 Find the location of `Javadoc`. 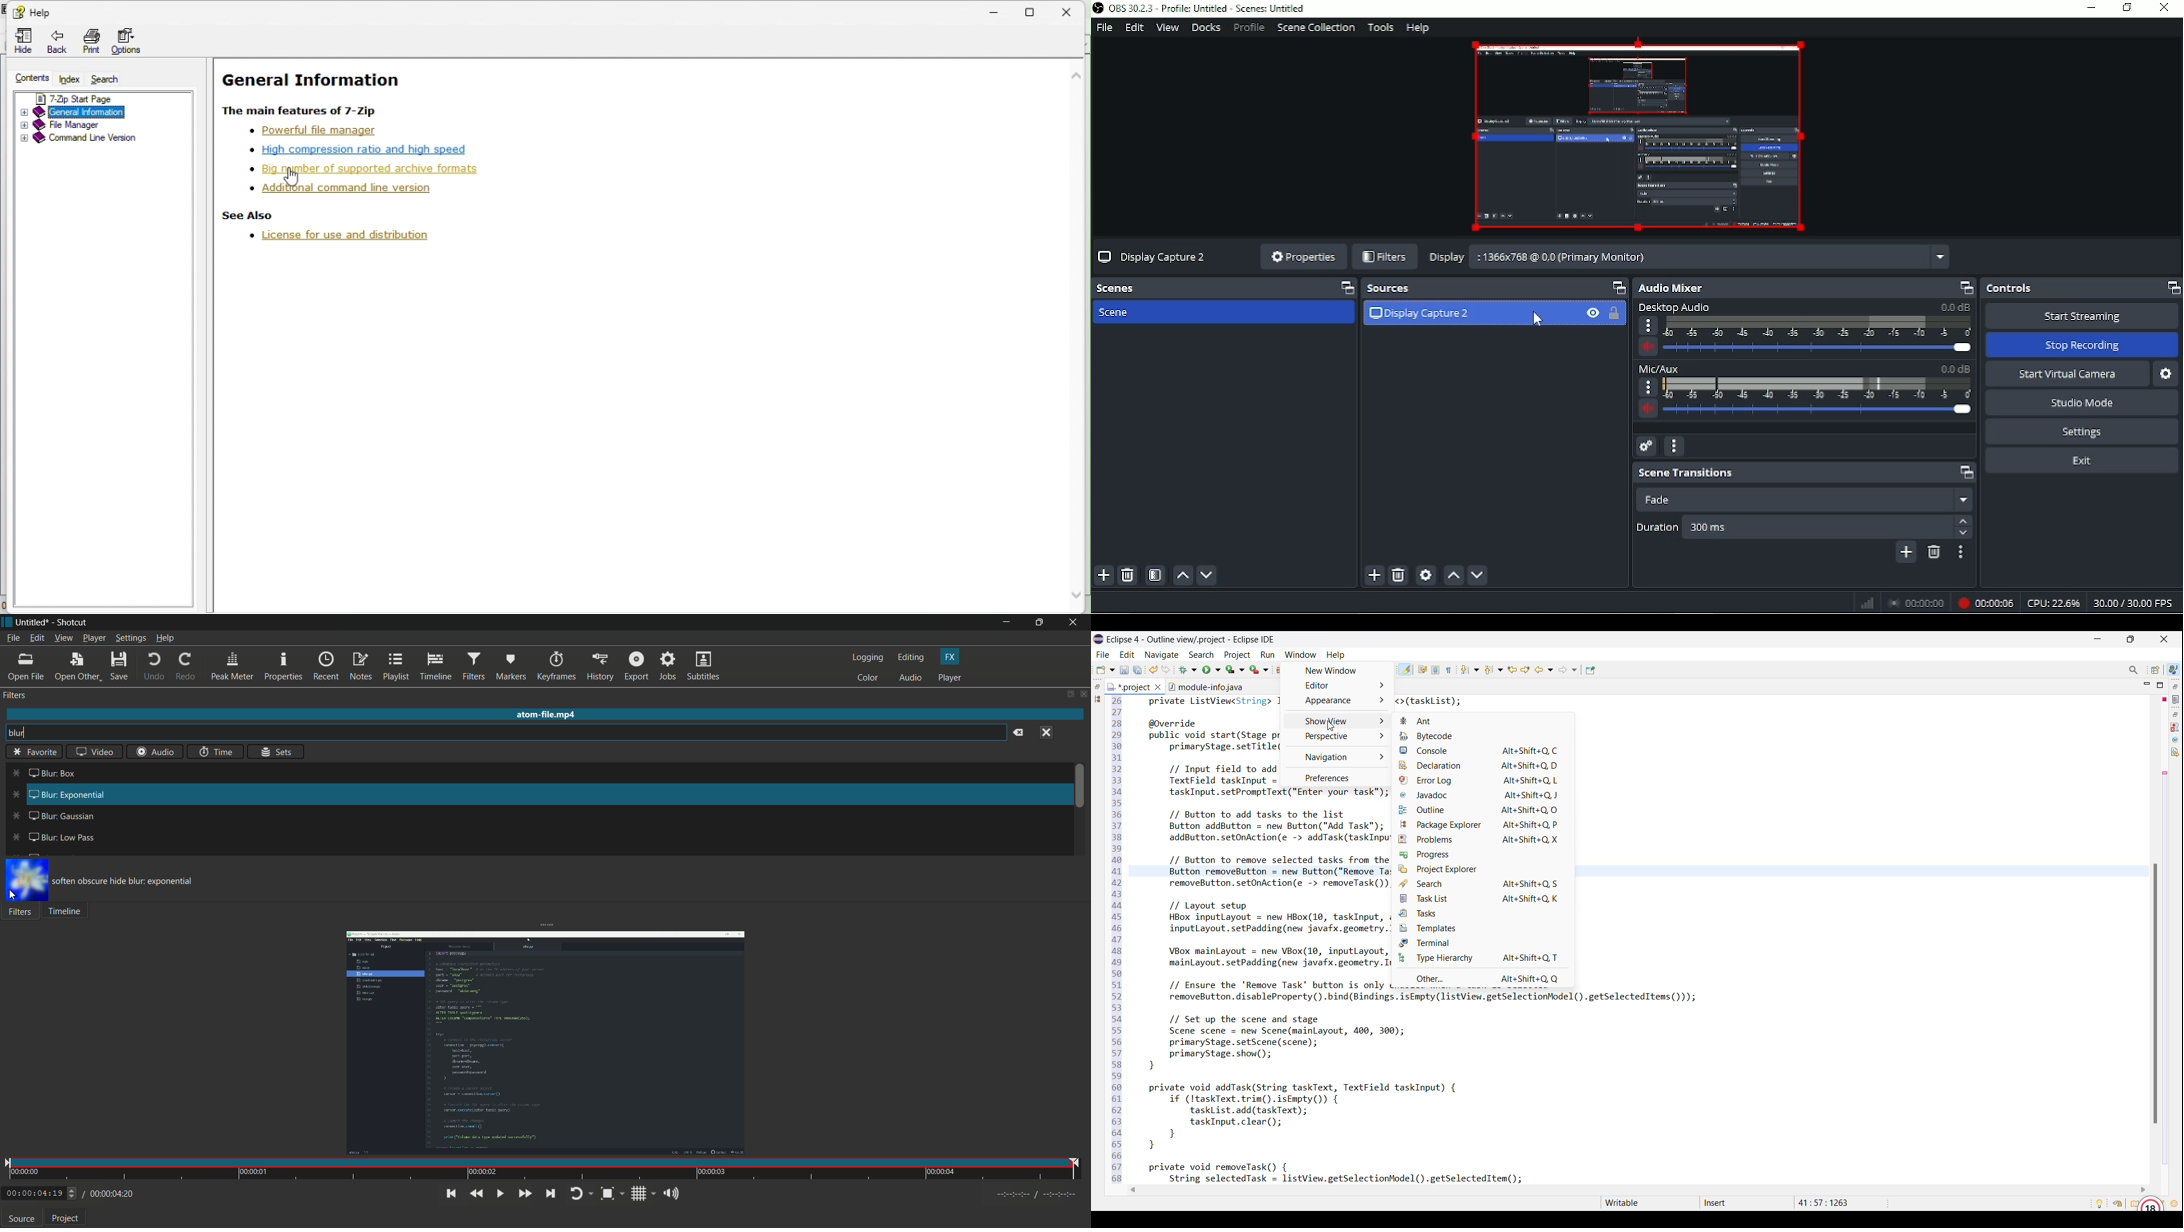

Javadoc is located at coordinates (2176, 740).